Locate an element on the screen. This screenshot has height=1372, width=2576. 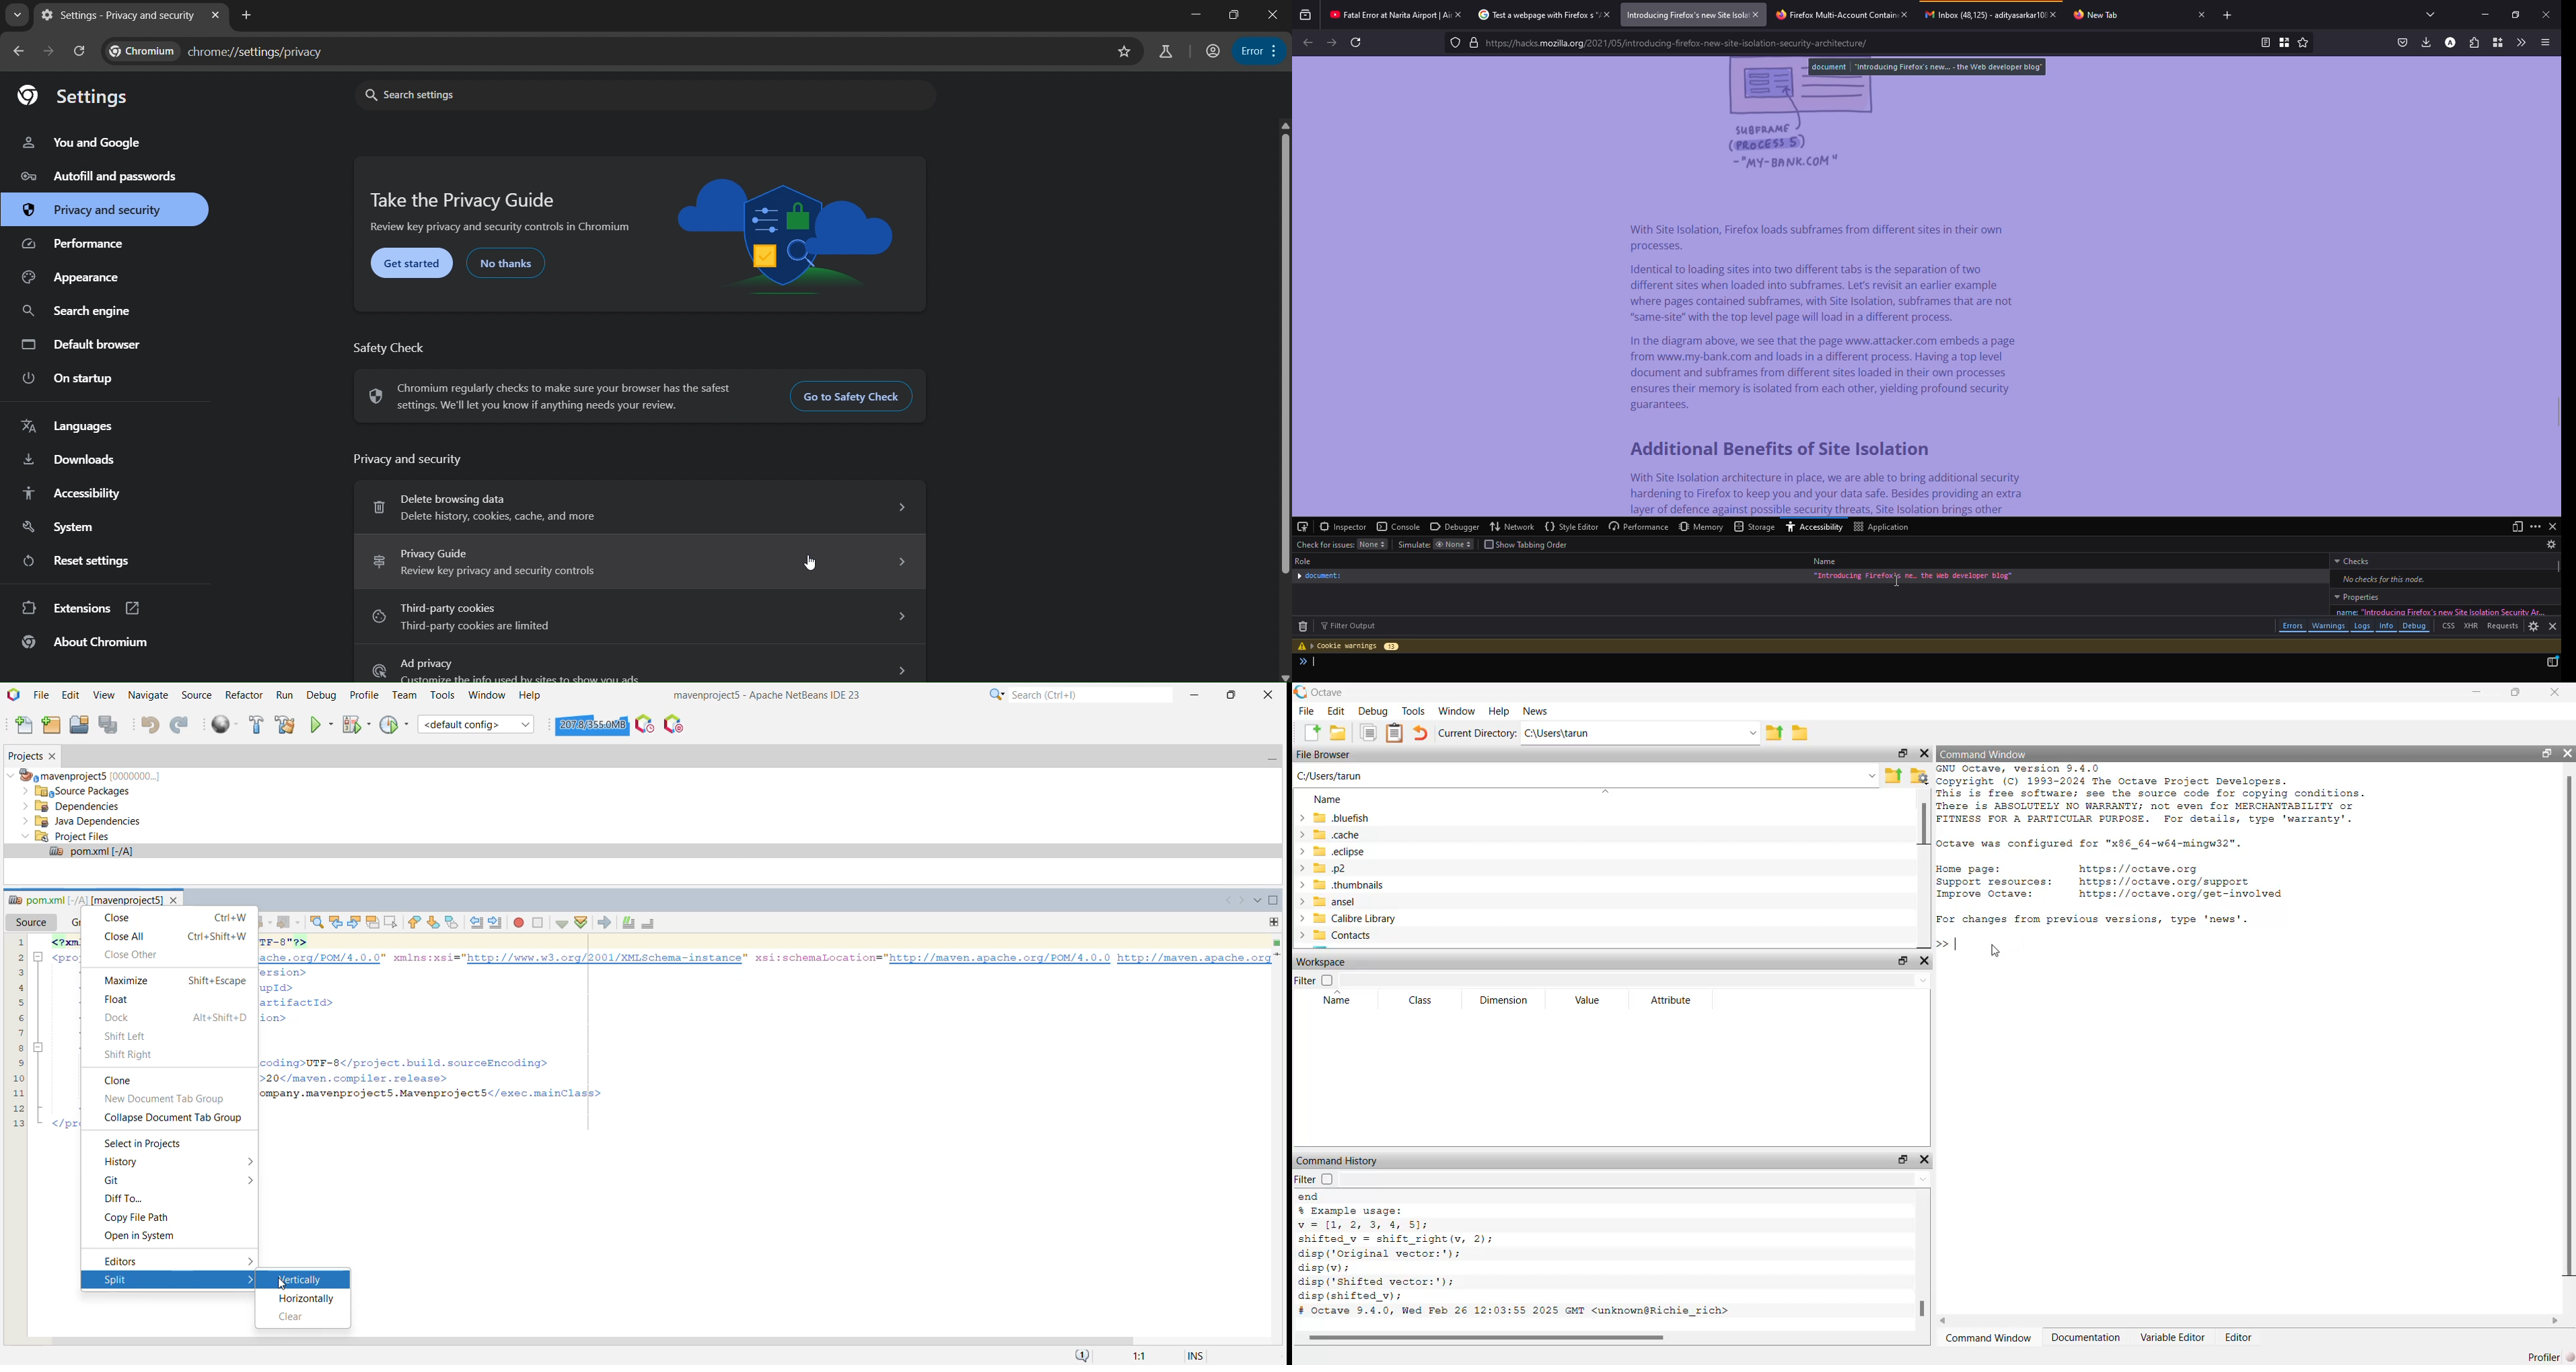
cookie warning is located at coordinates (1350, 646).